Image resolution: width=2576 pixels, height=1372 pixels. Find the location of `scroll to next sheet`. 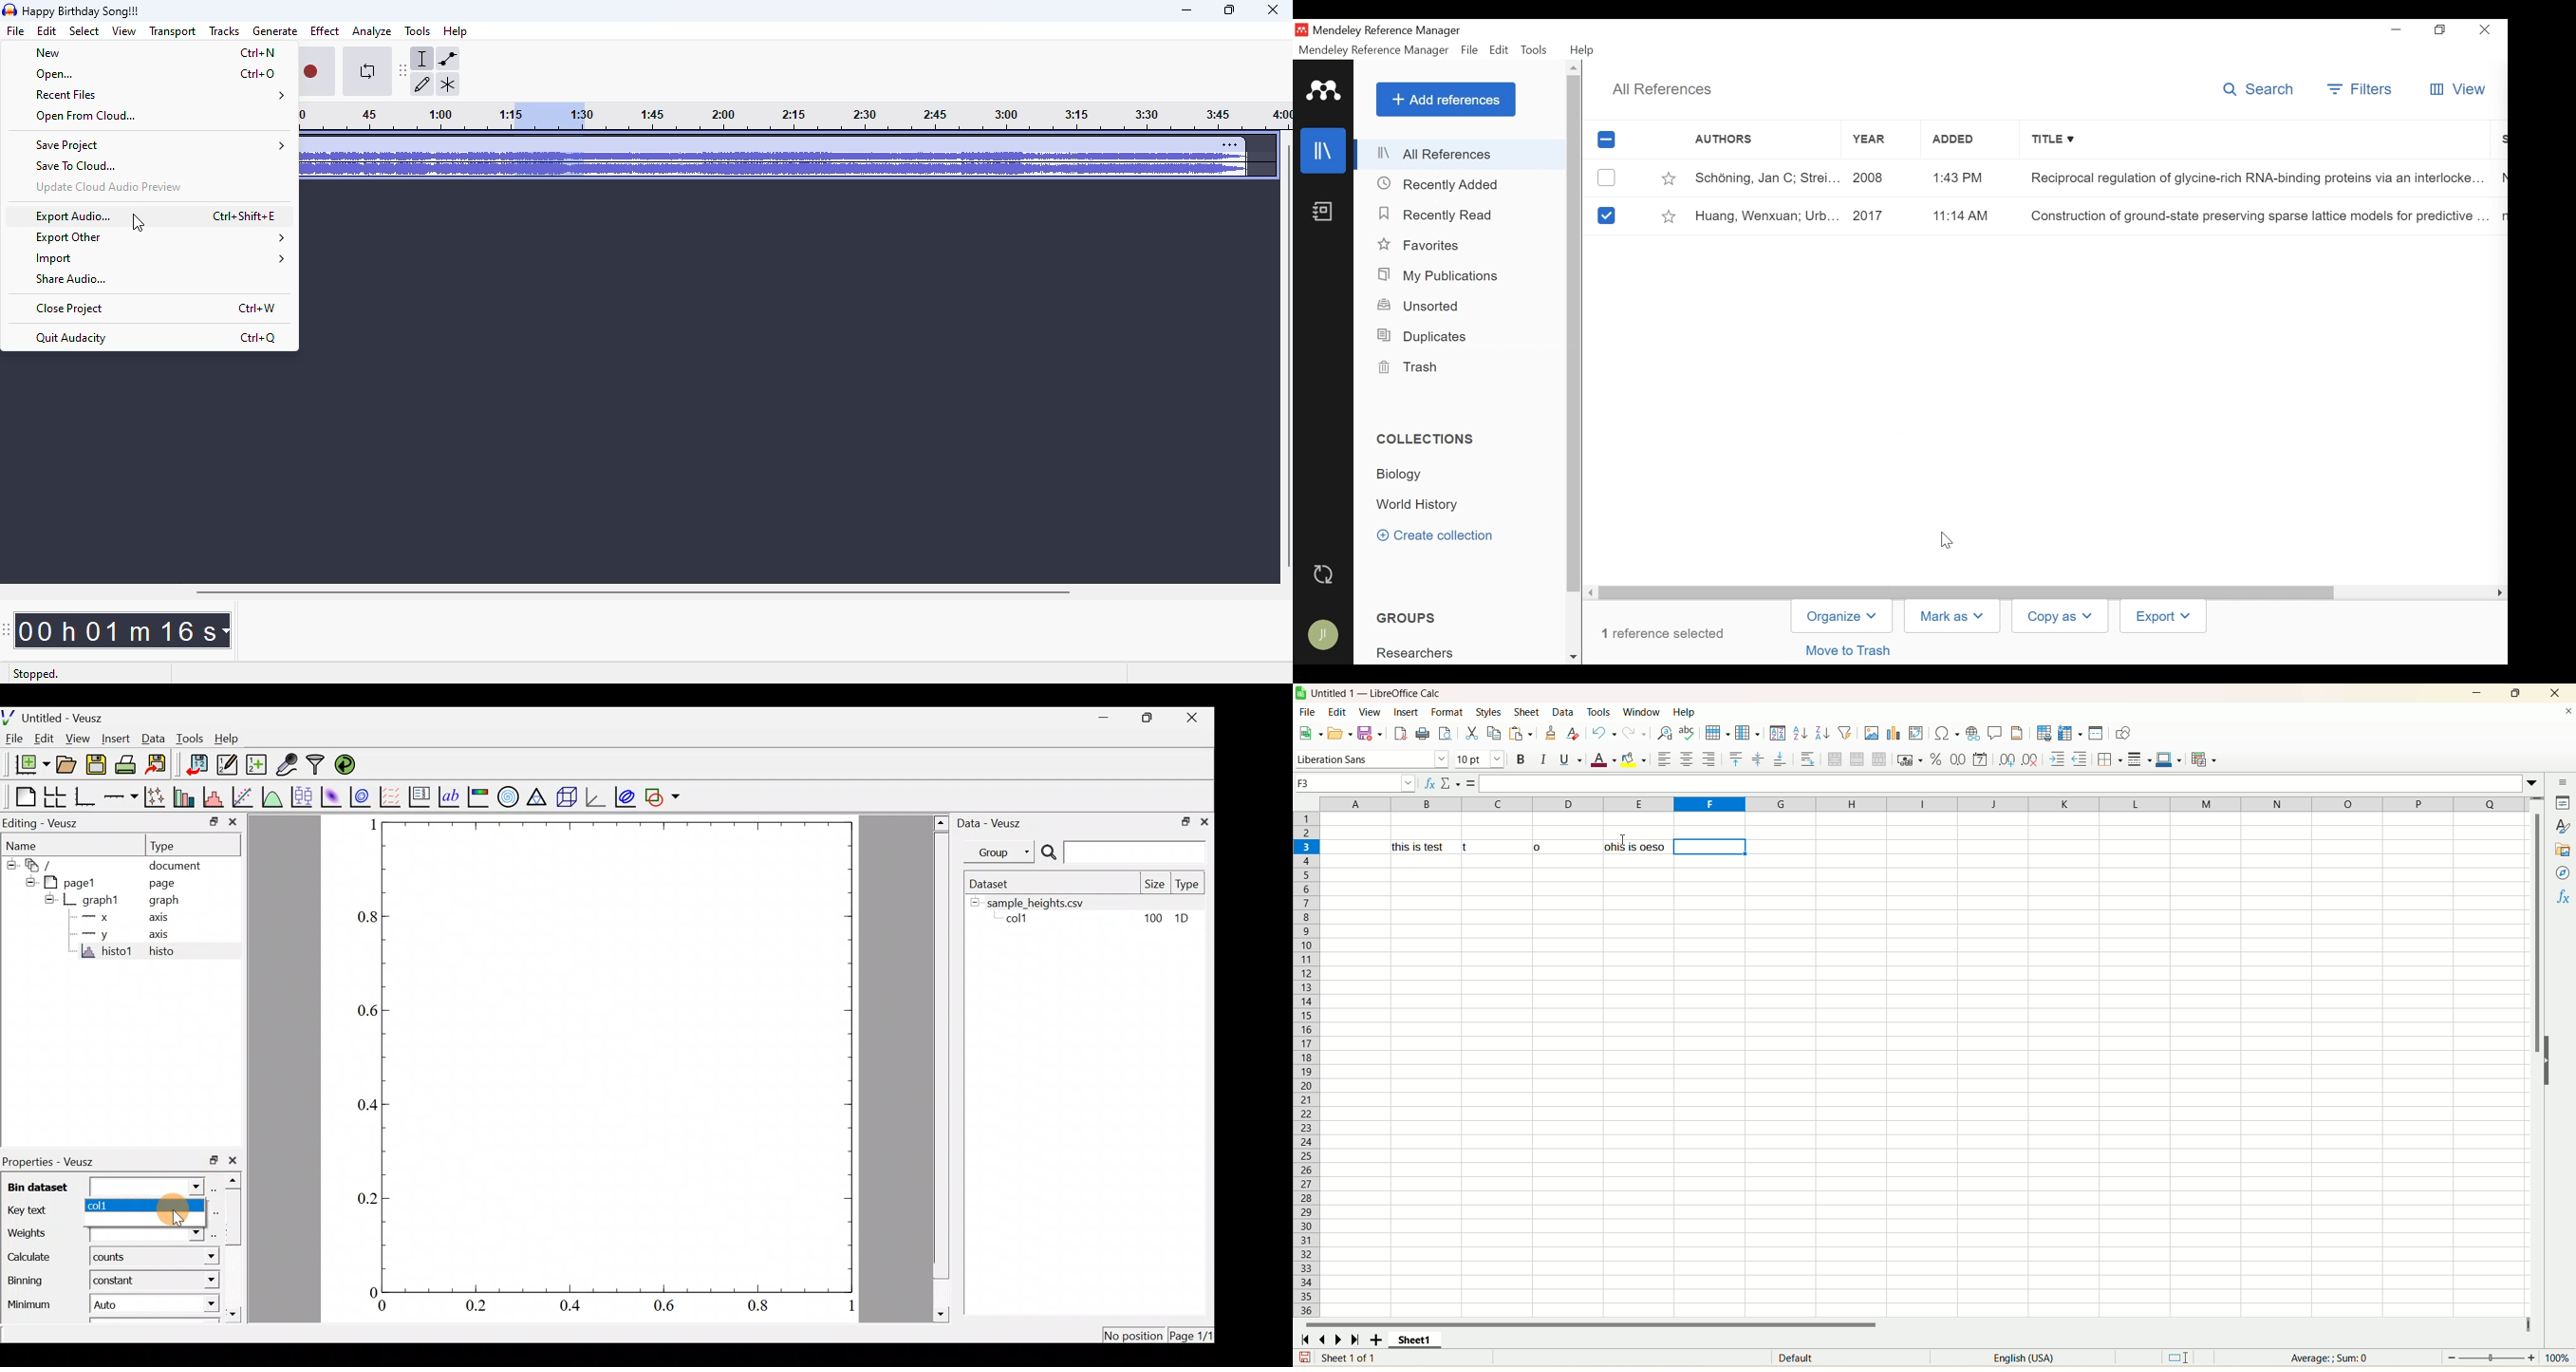

scroll to next sheet is located at coordinates (1338, 1336).